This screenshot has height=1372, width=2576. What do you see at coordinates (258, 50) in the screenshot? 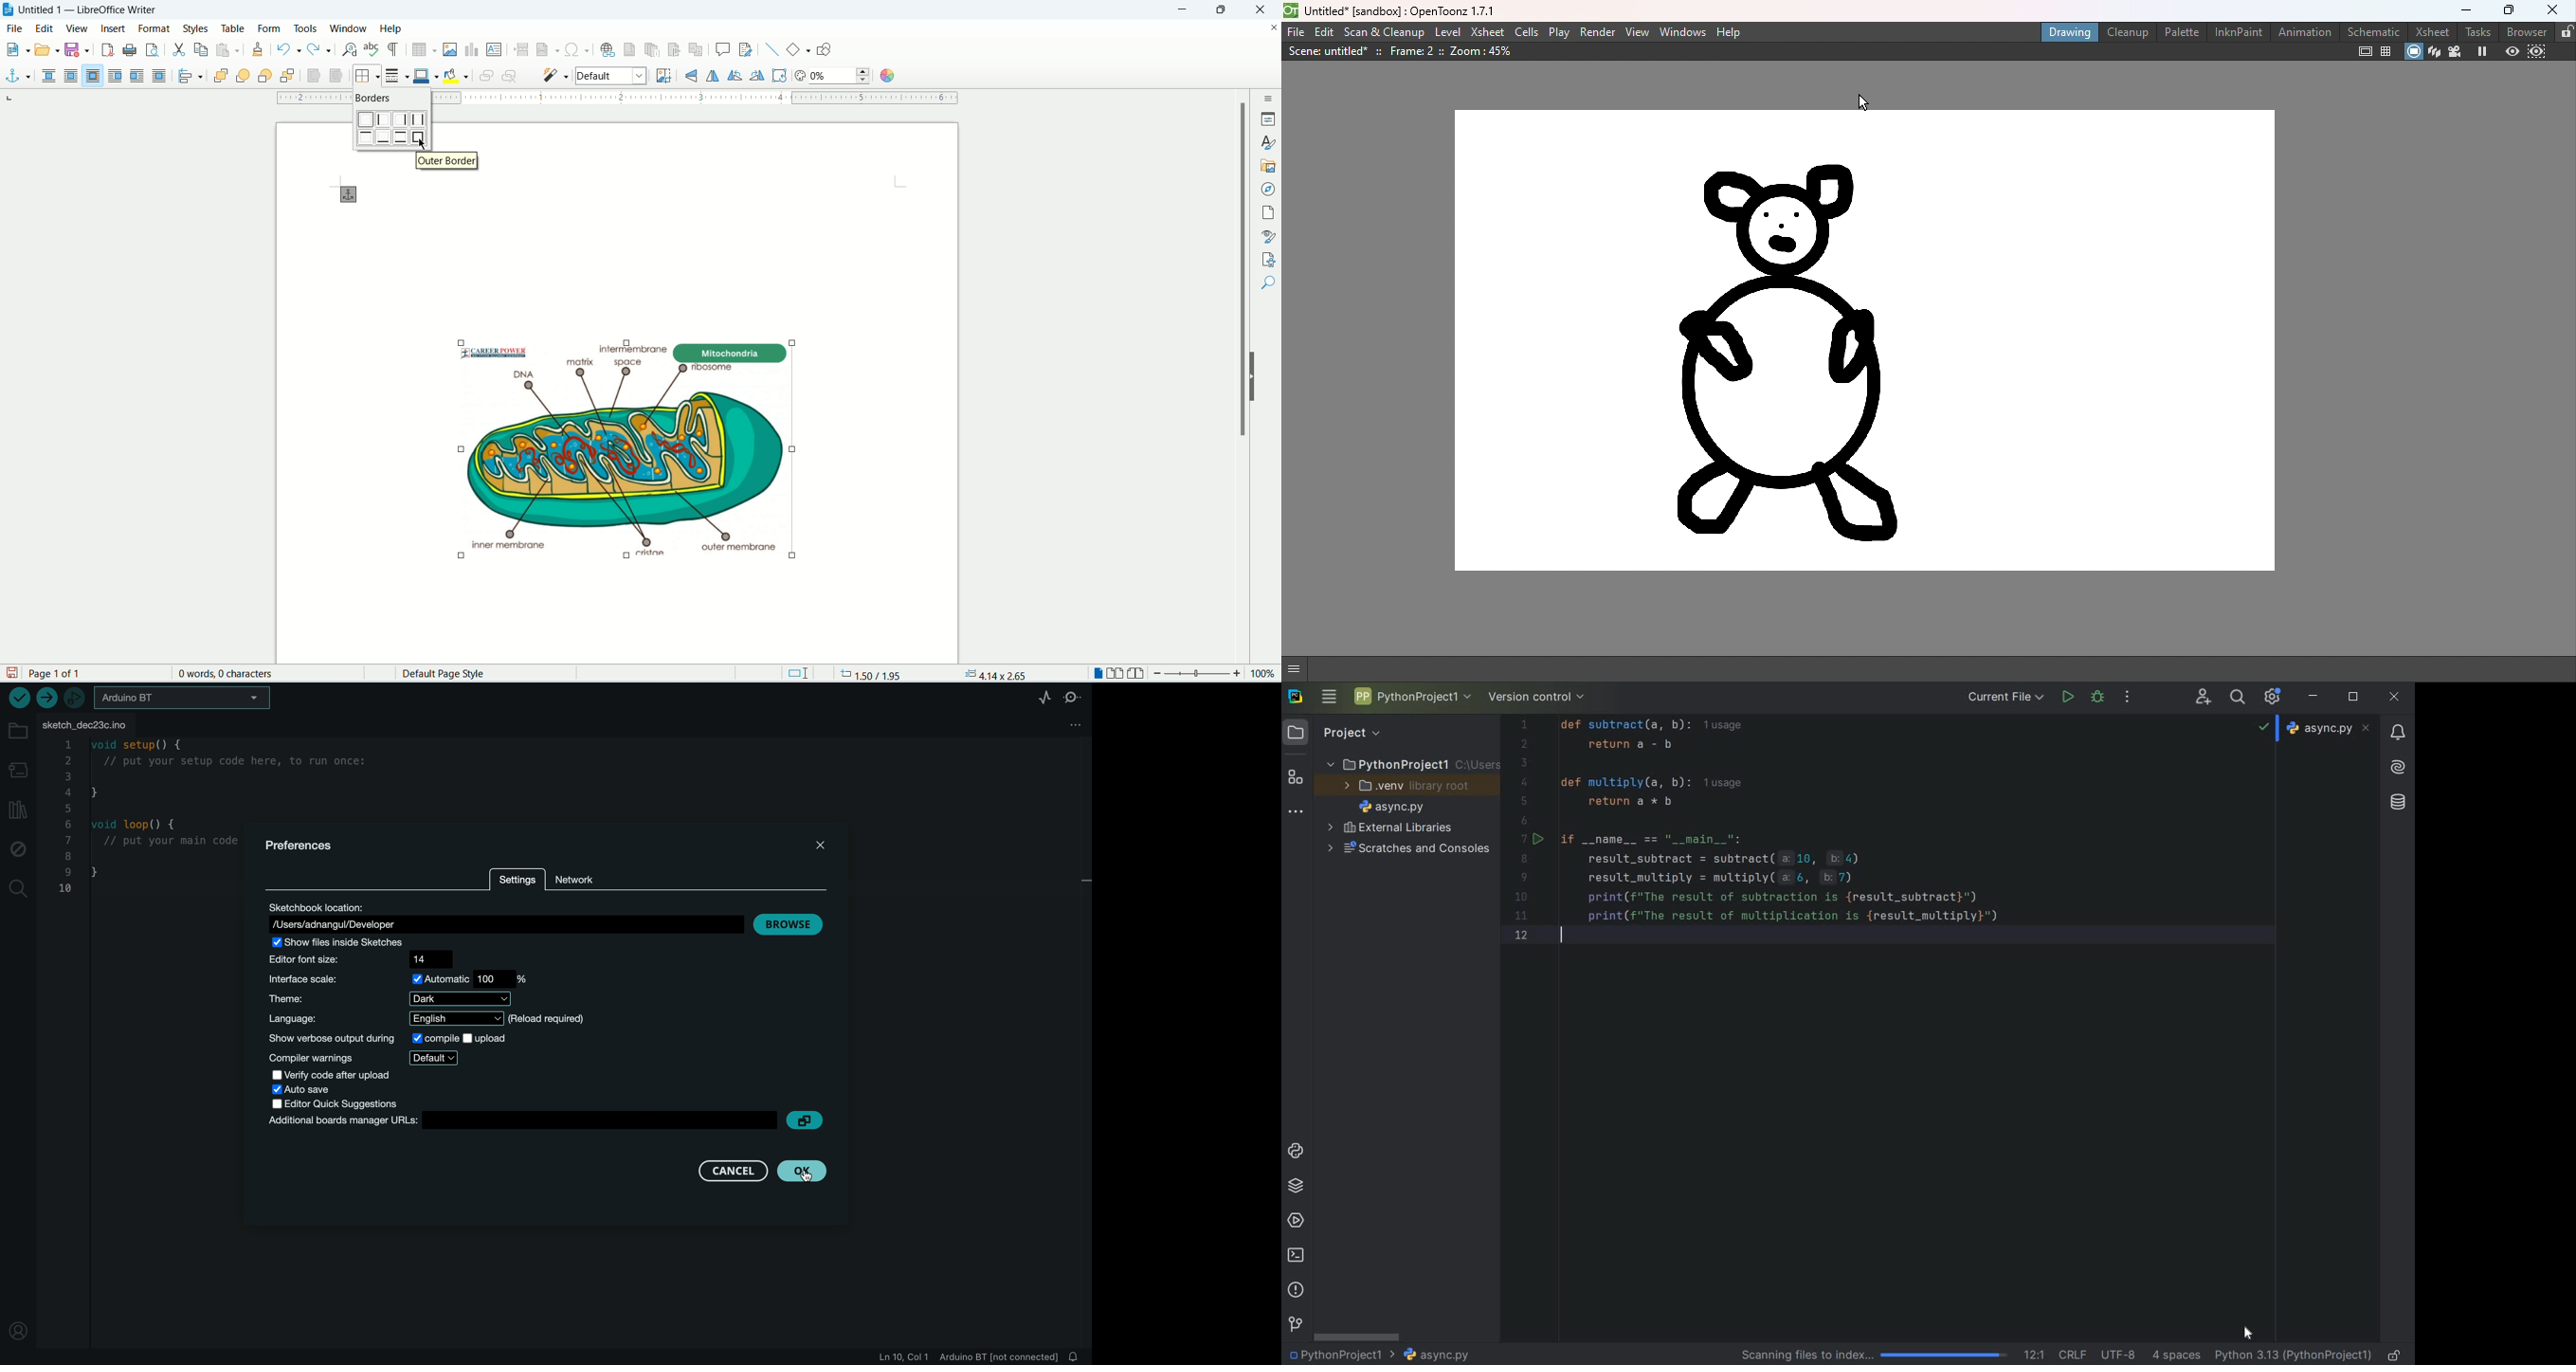
I see `clone formatting` at bounding box center [258, 50].